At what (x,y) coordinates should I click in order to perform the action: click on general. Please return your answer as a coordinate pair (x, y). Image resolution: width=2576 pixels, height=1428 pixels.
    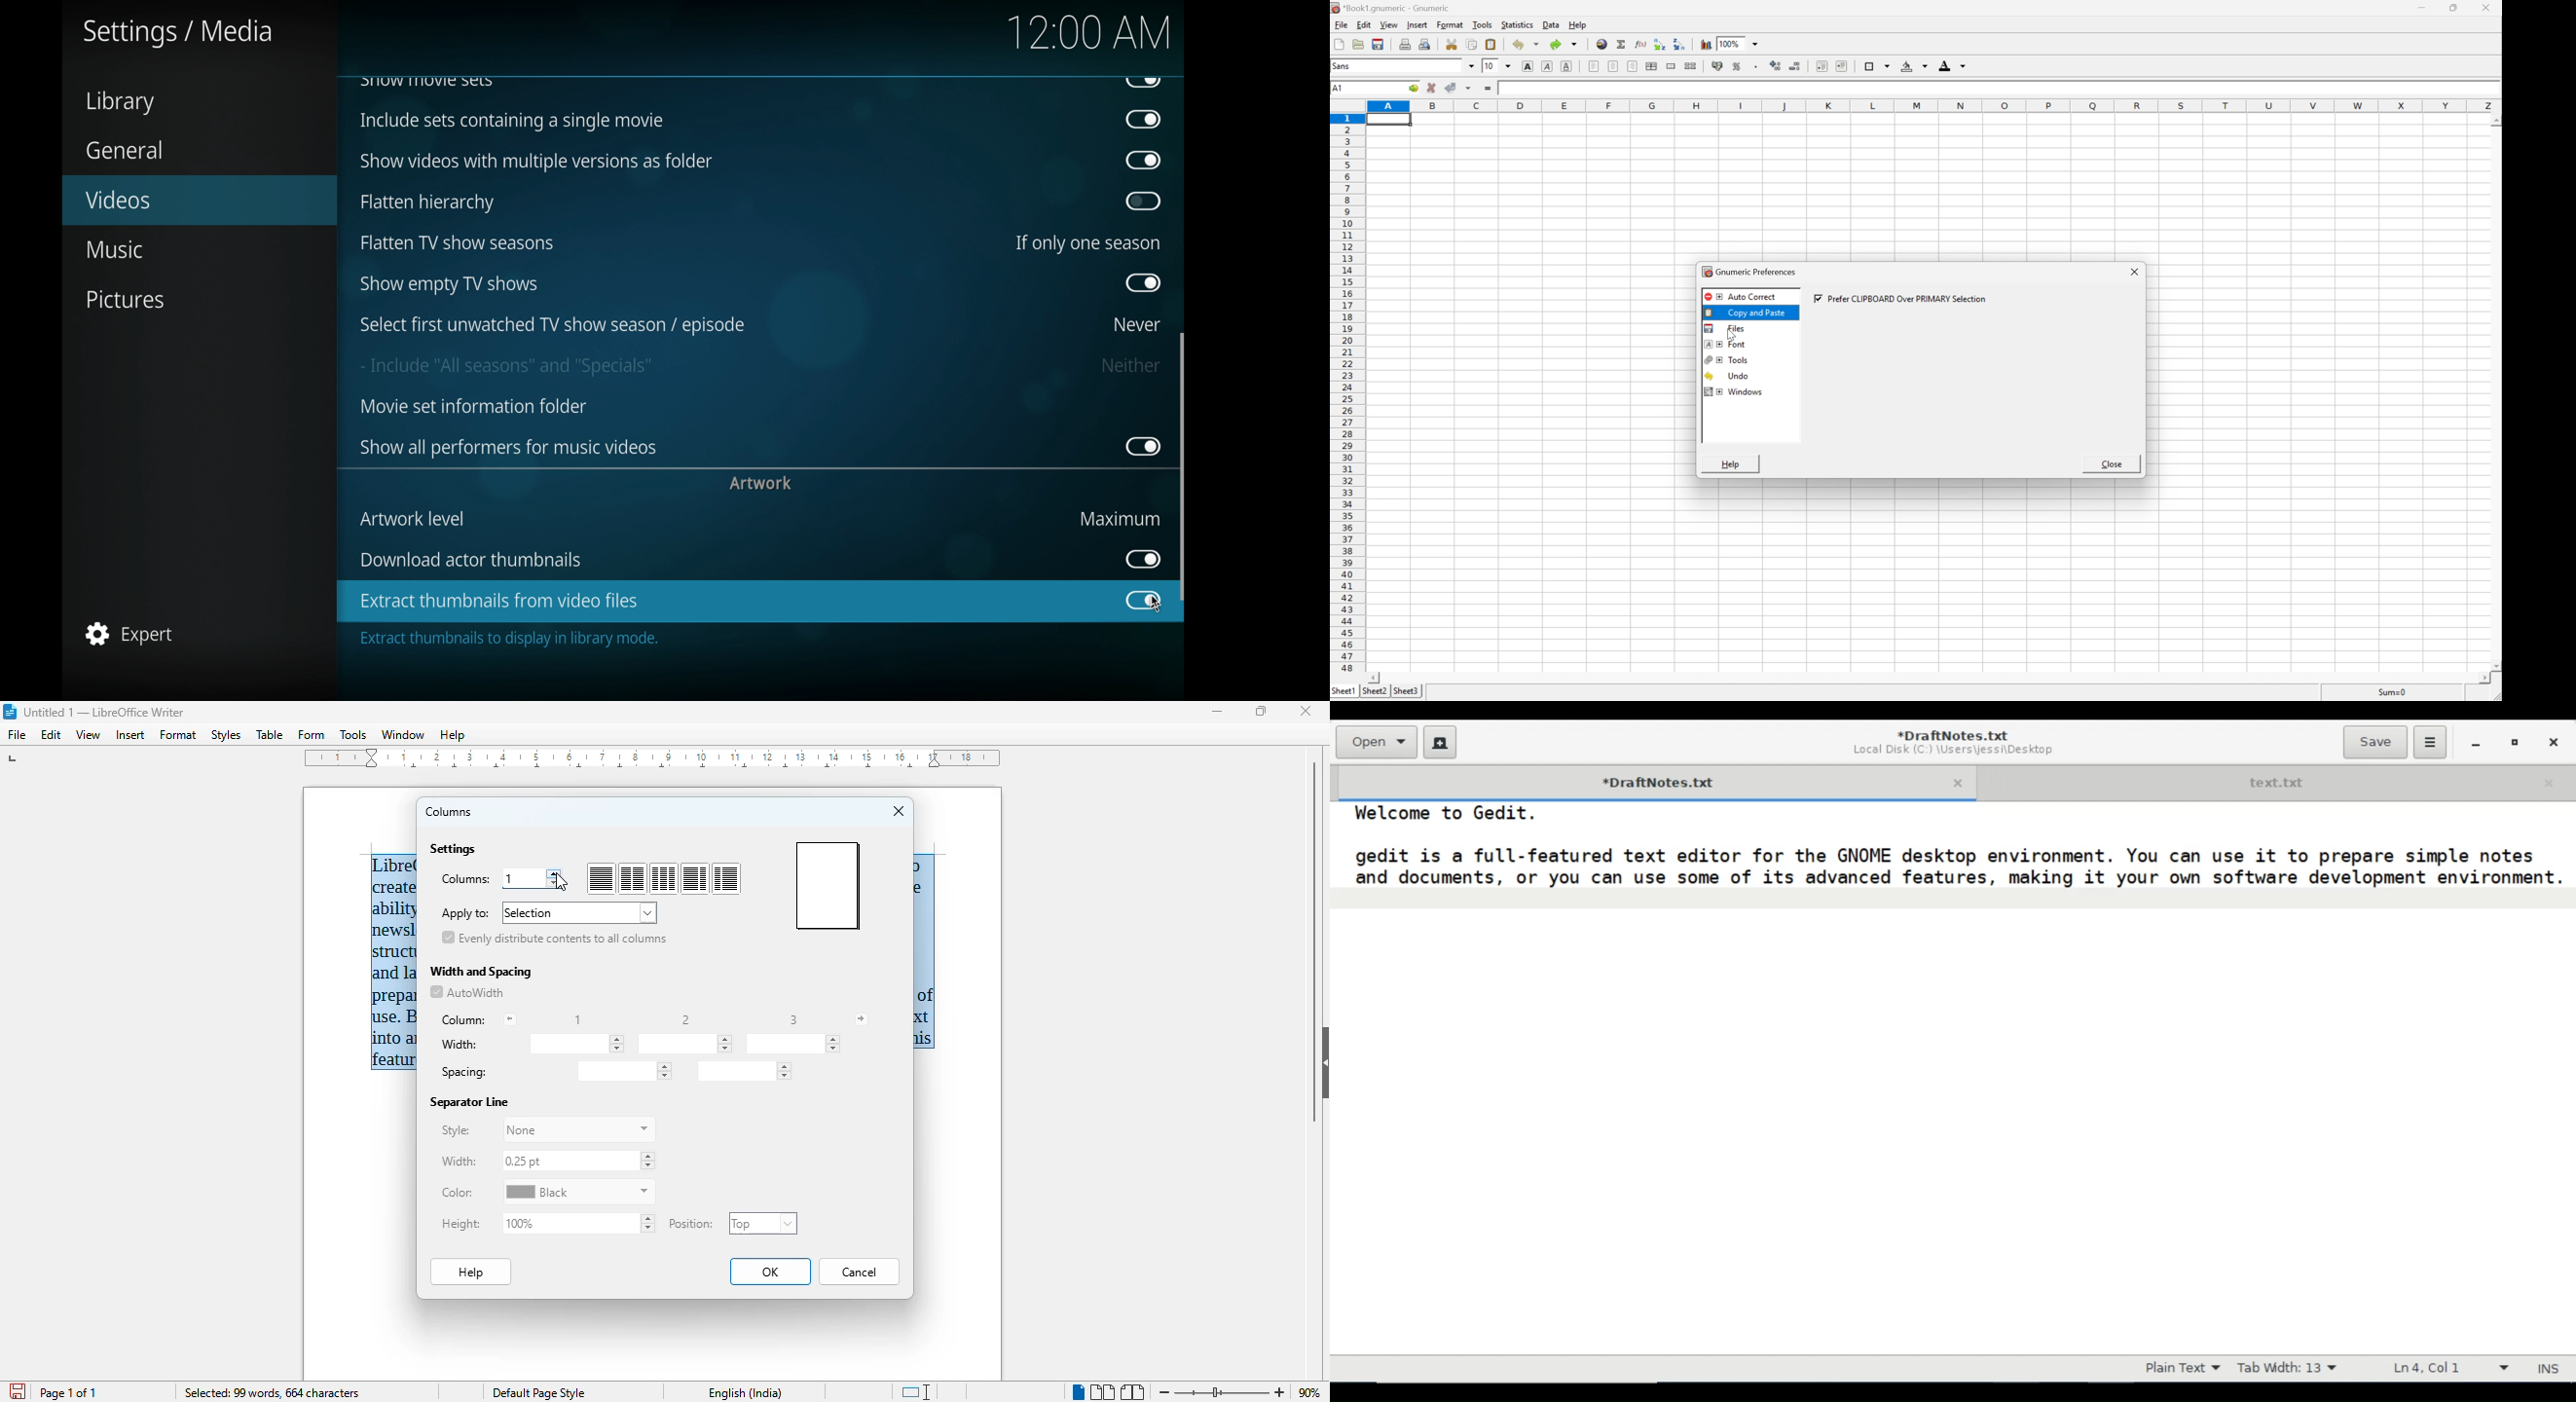
    Looking at the image, I should click on (125, 150).